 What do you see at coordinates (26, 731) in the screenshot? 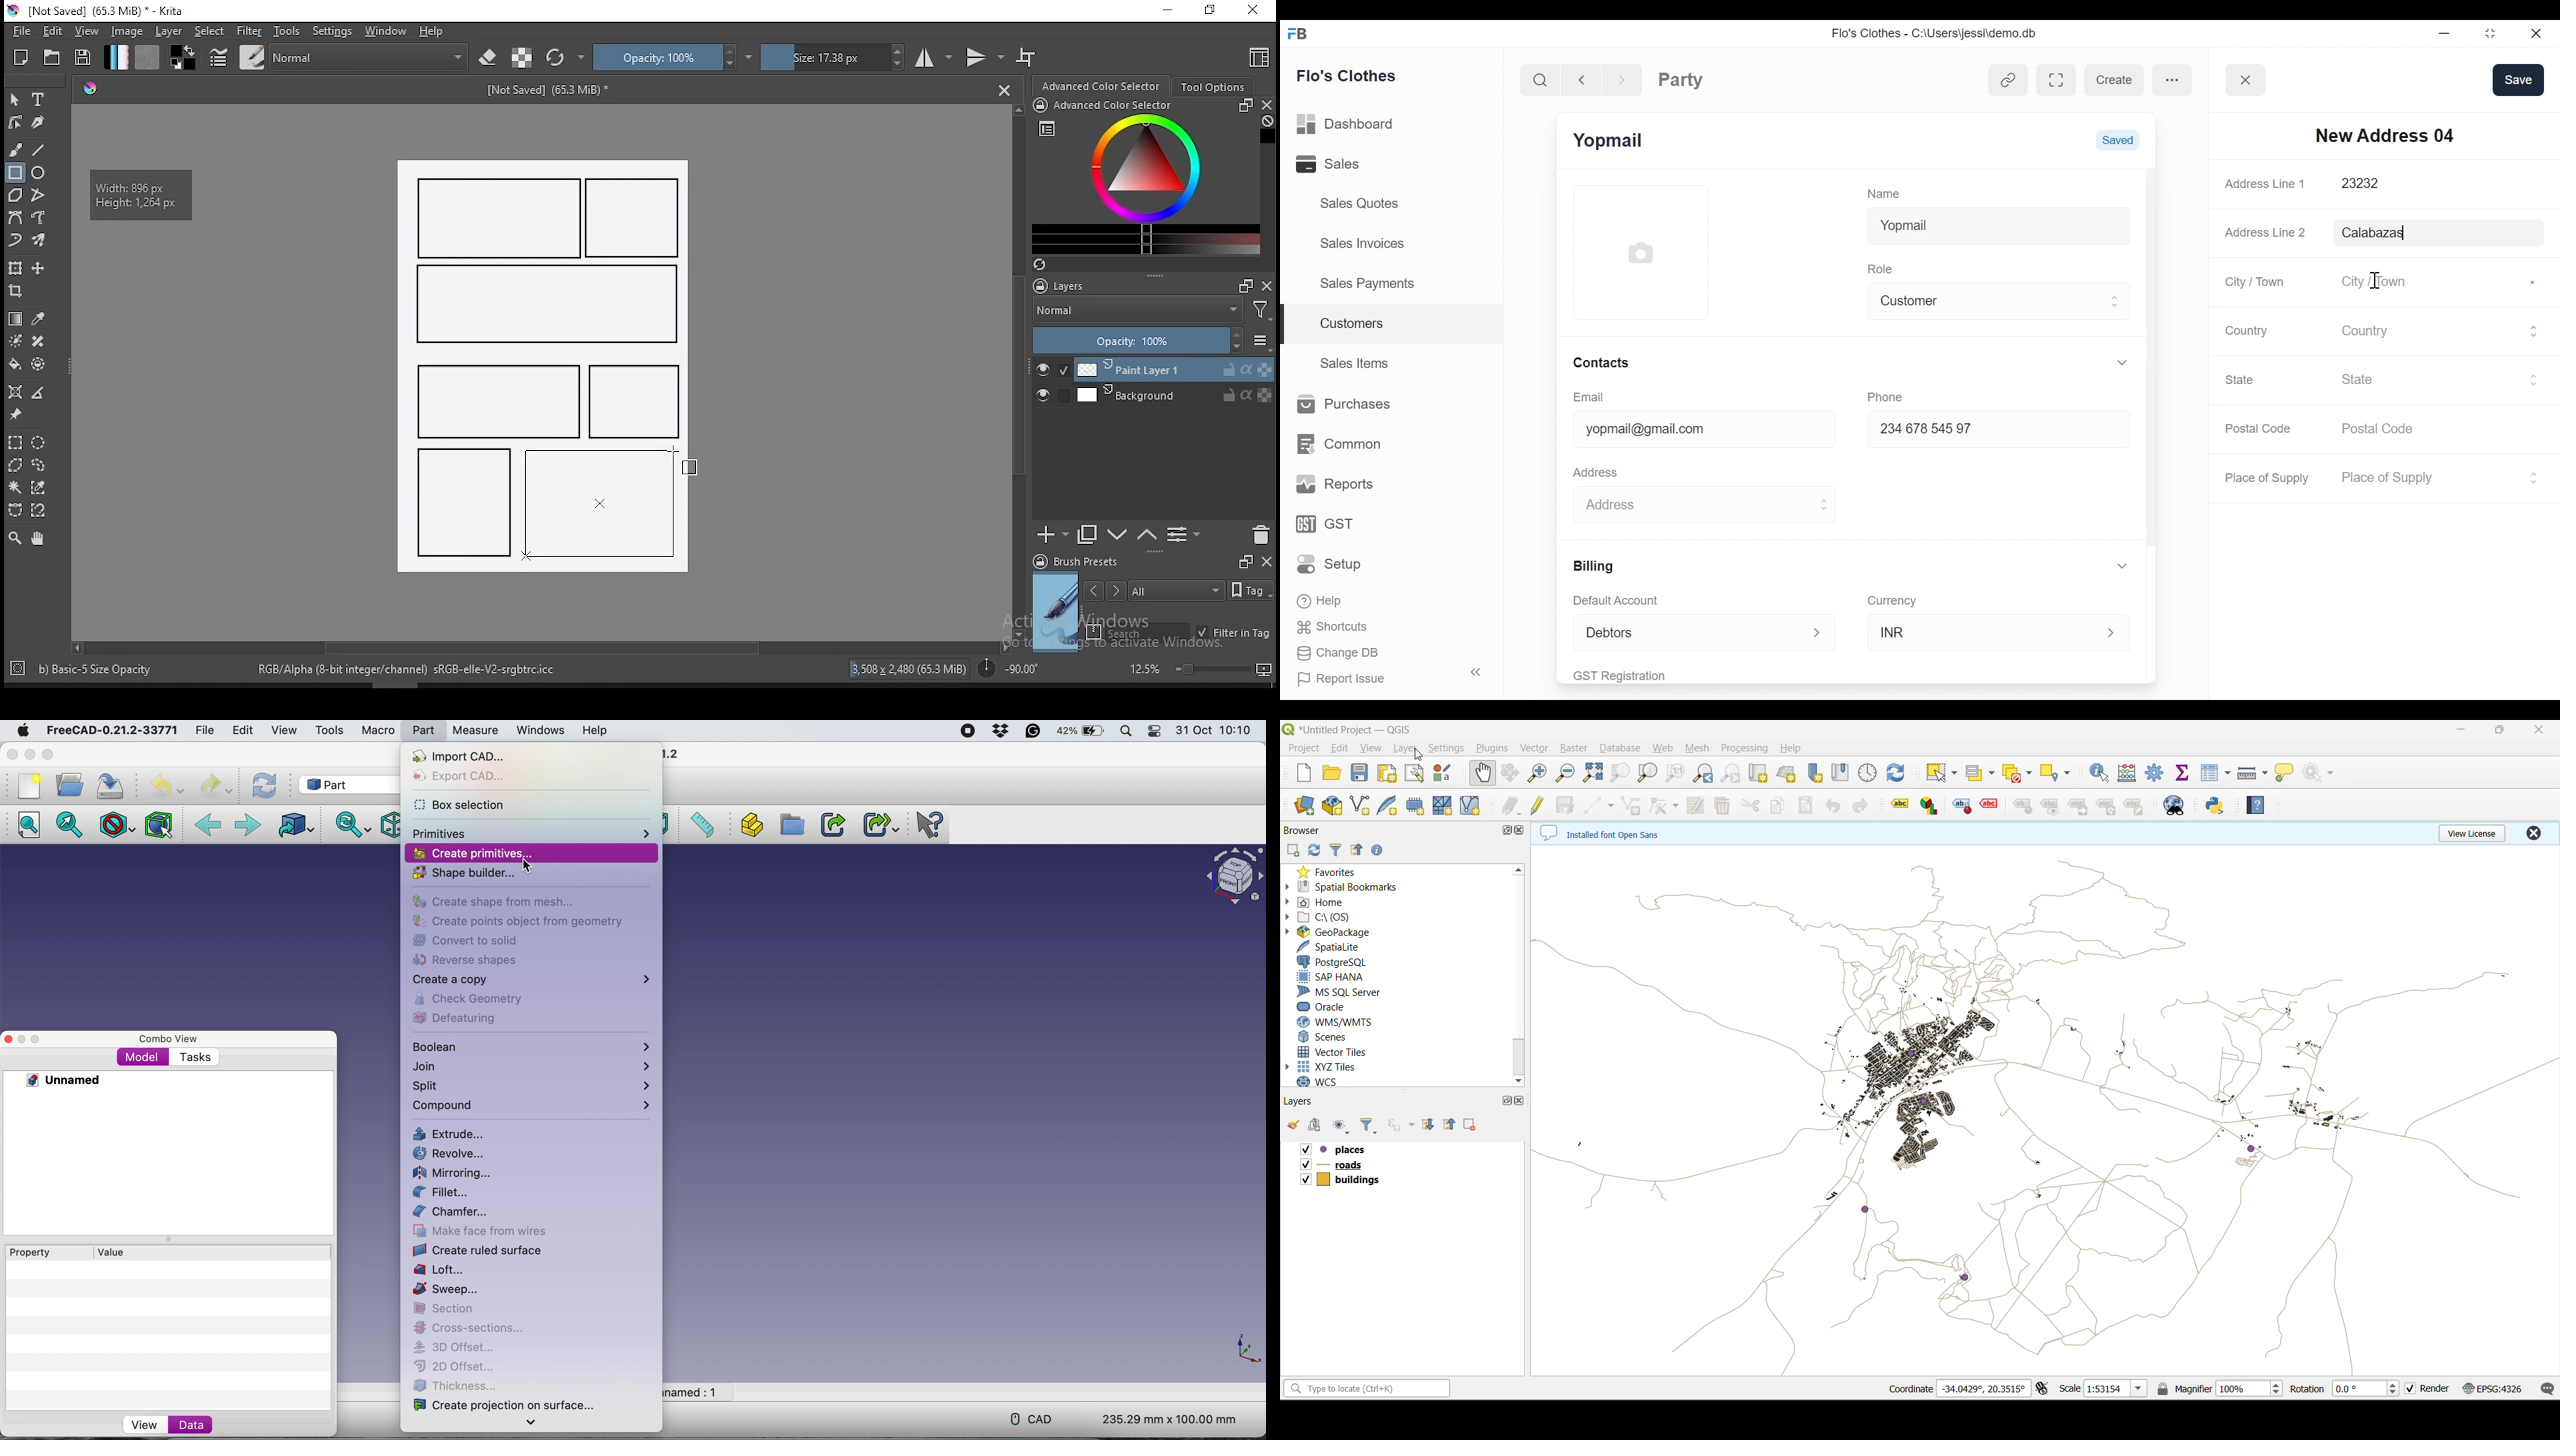
I see `Apple logo` at bounding box center [26, 731].